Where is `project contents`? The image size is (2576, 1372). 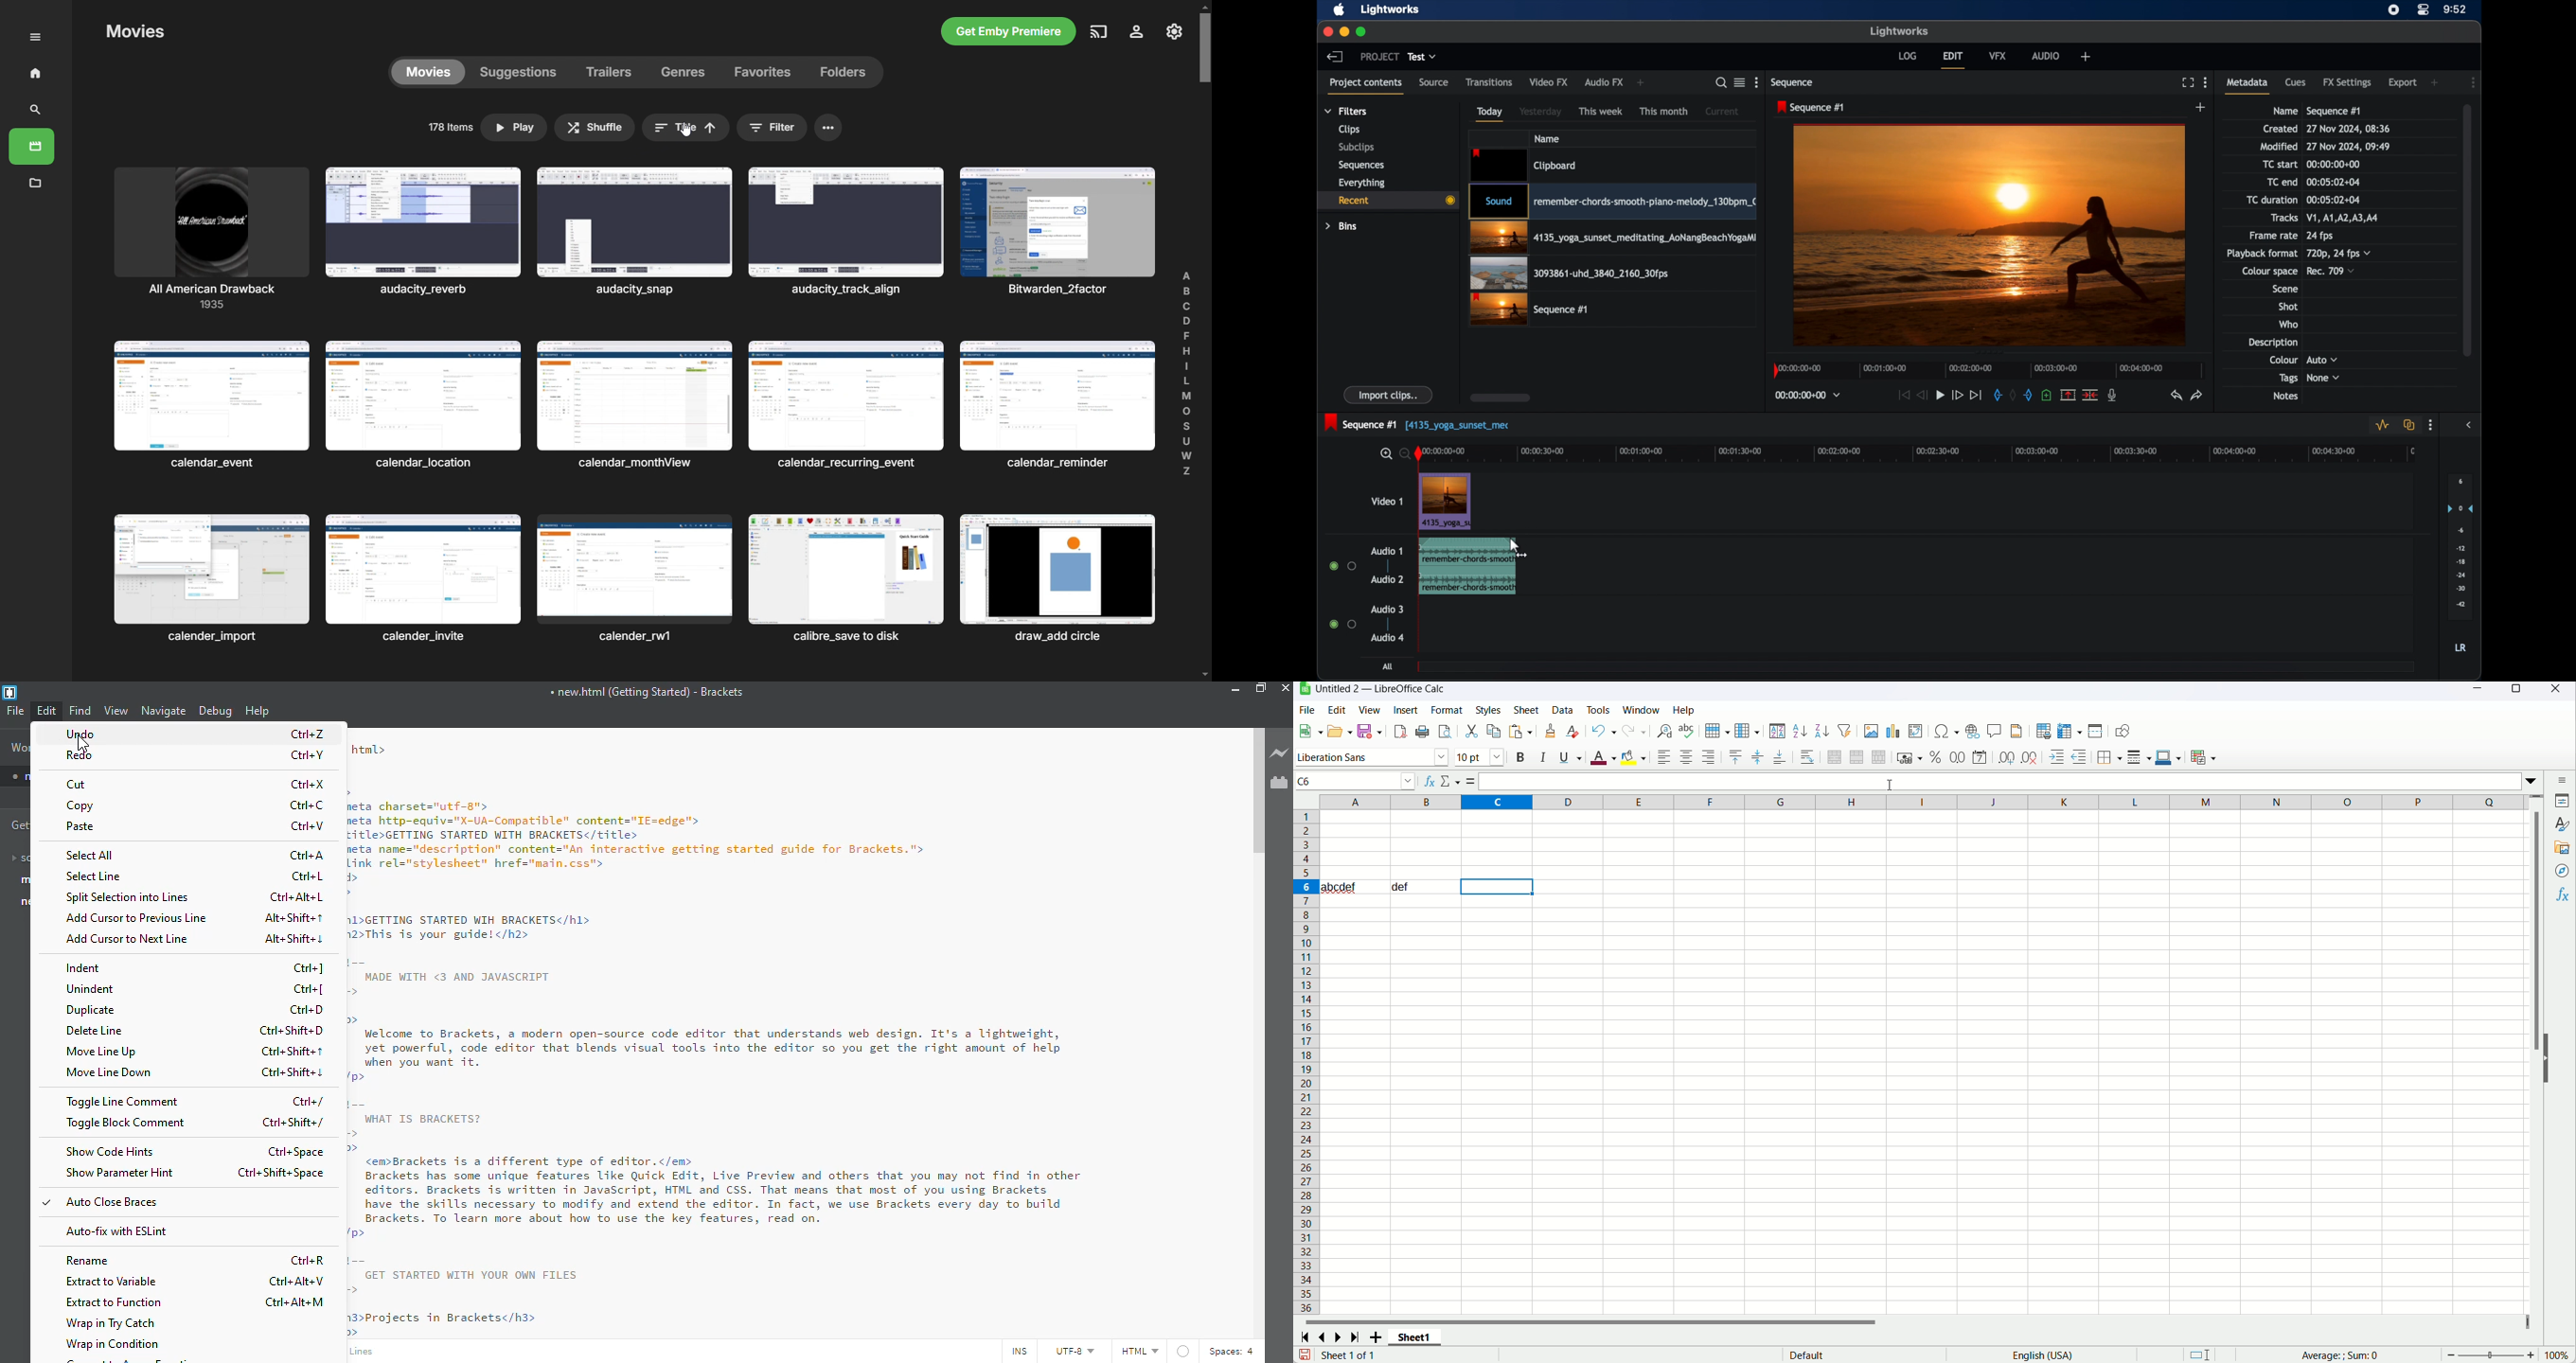 project contents is located at coordinates (1366, 86).